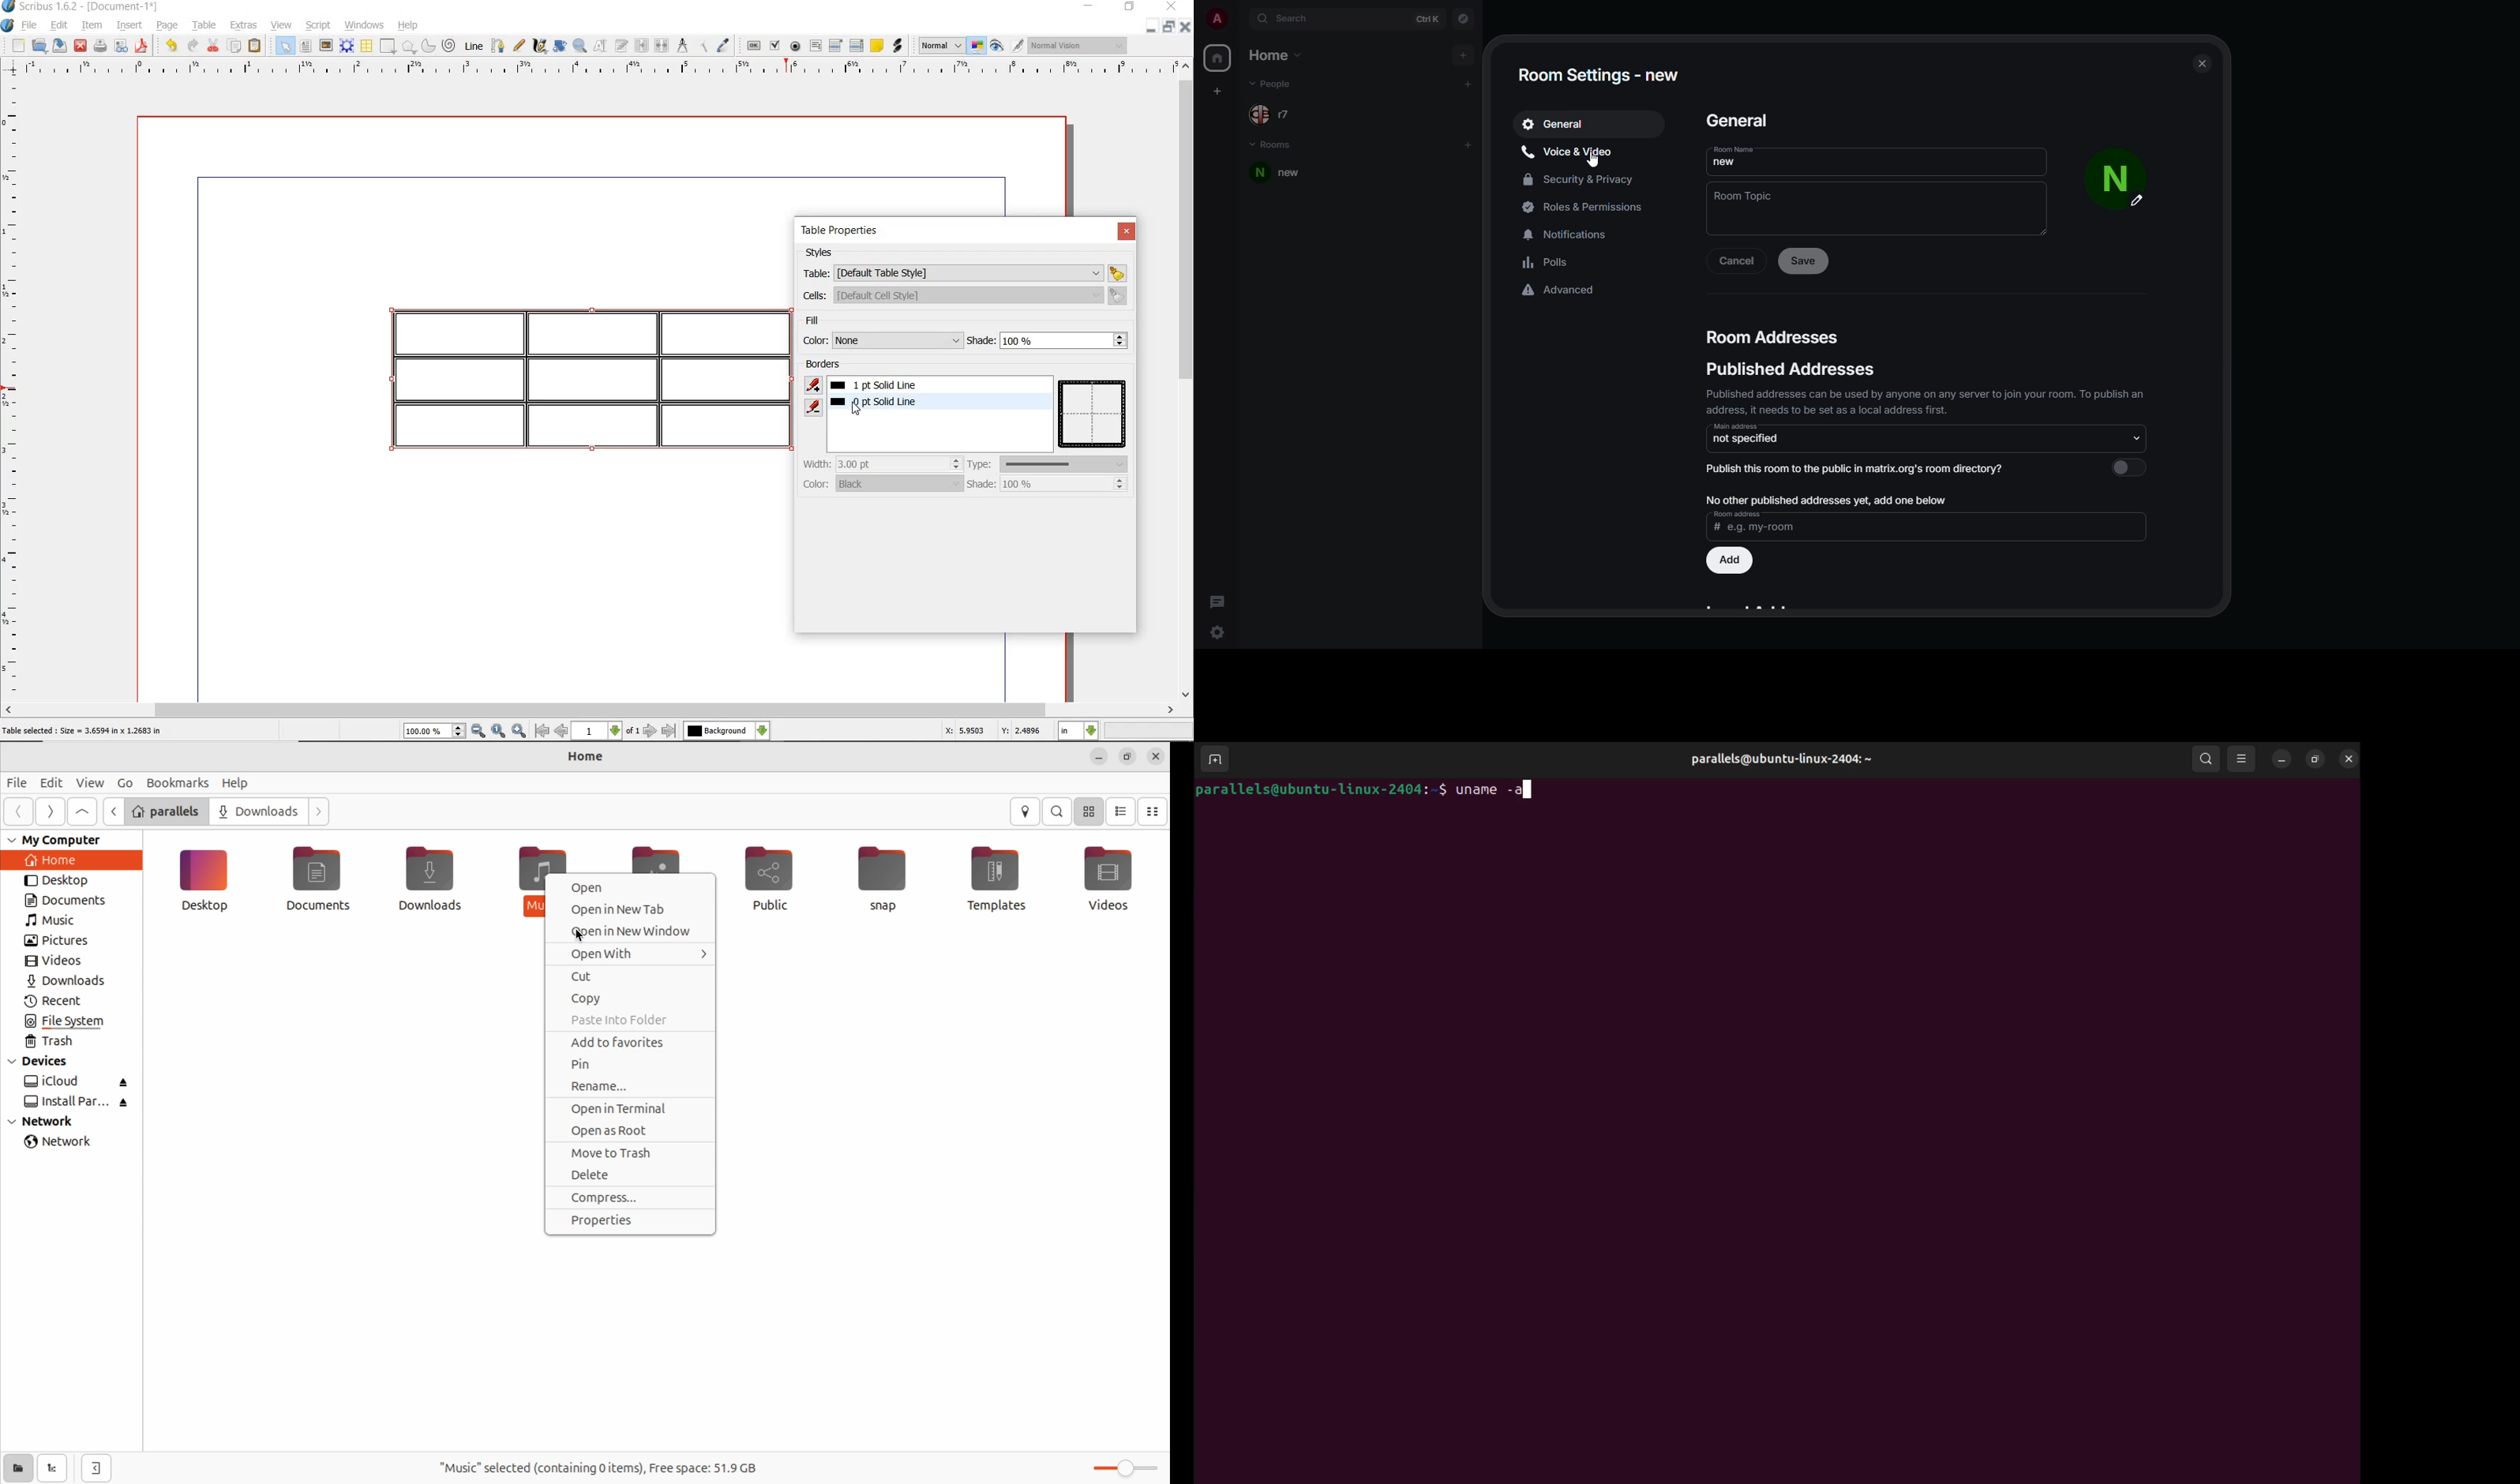 The height and width of the screenshot is (1484, 2520). What do you see at coordinates (204, 26) in the screenshot?
I see `table` at bounding box center [204, 26].